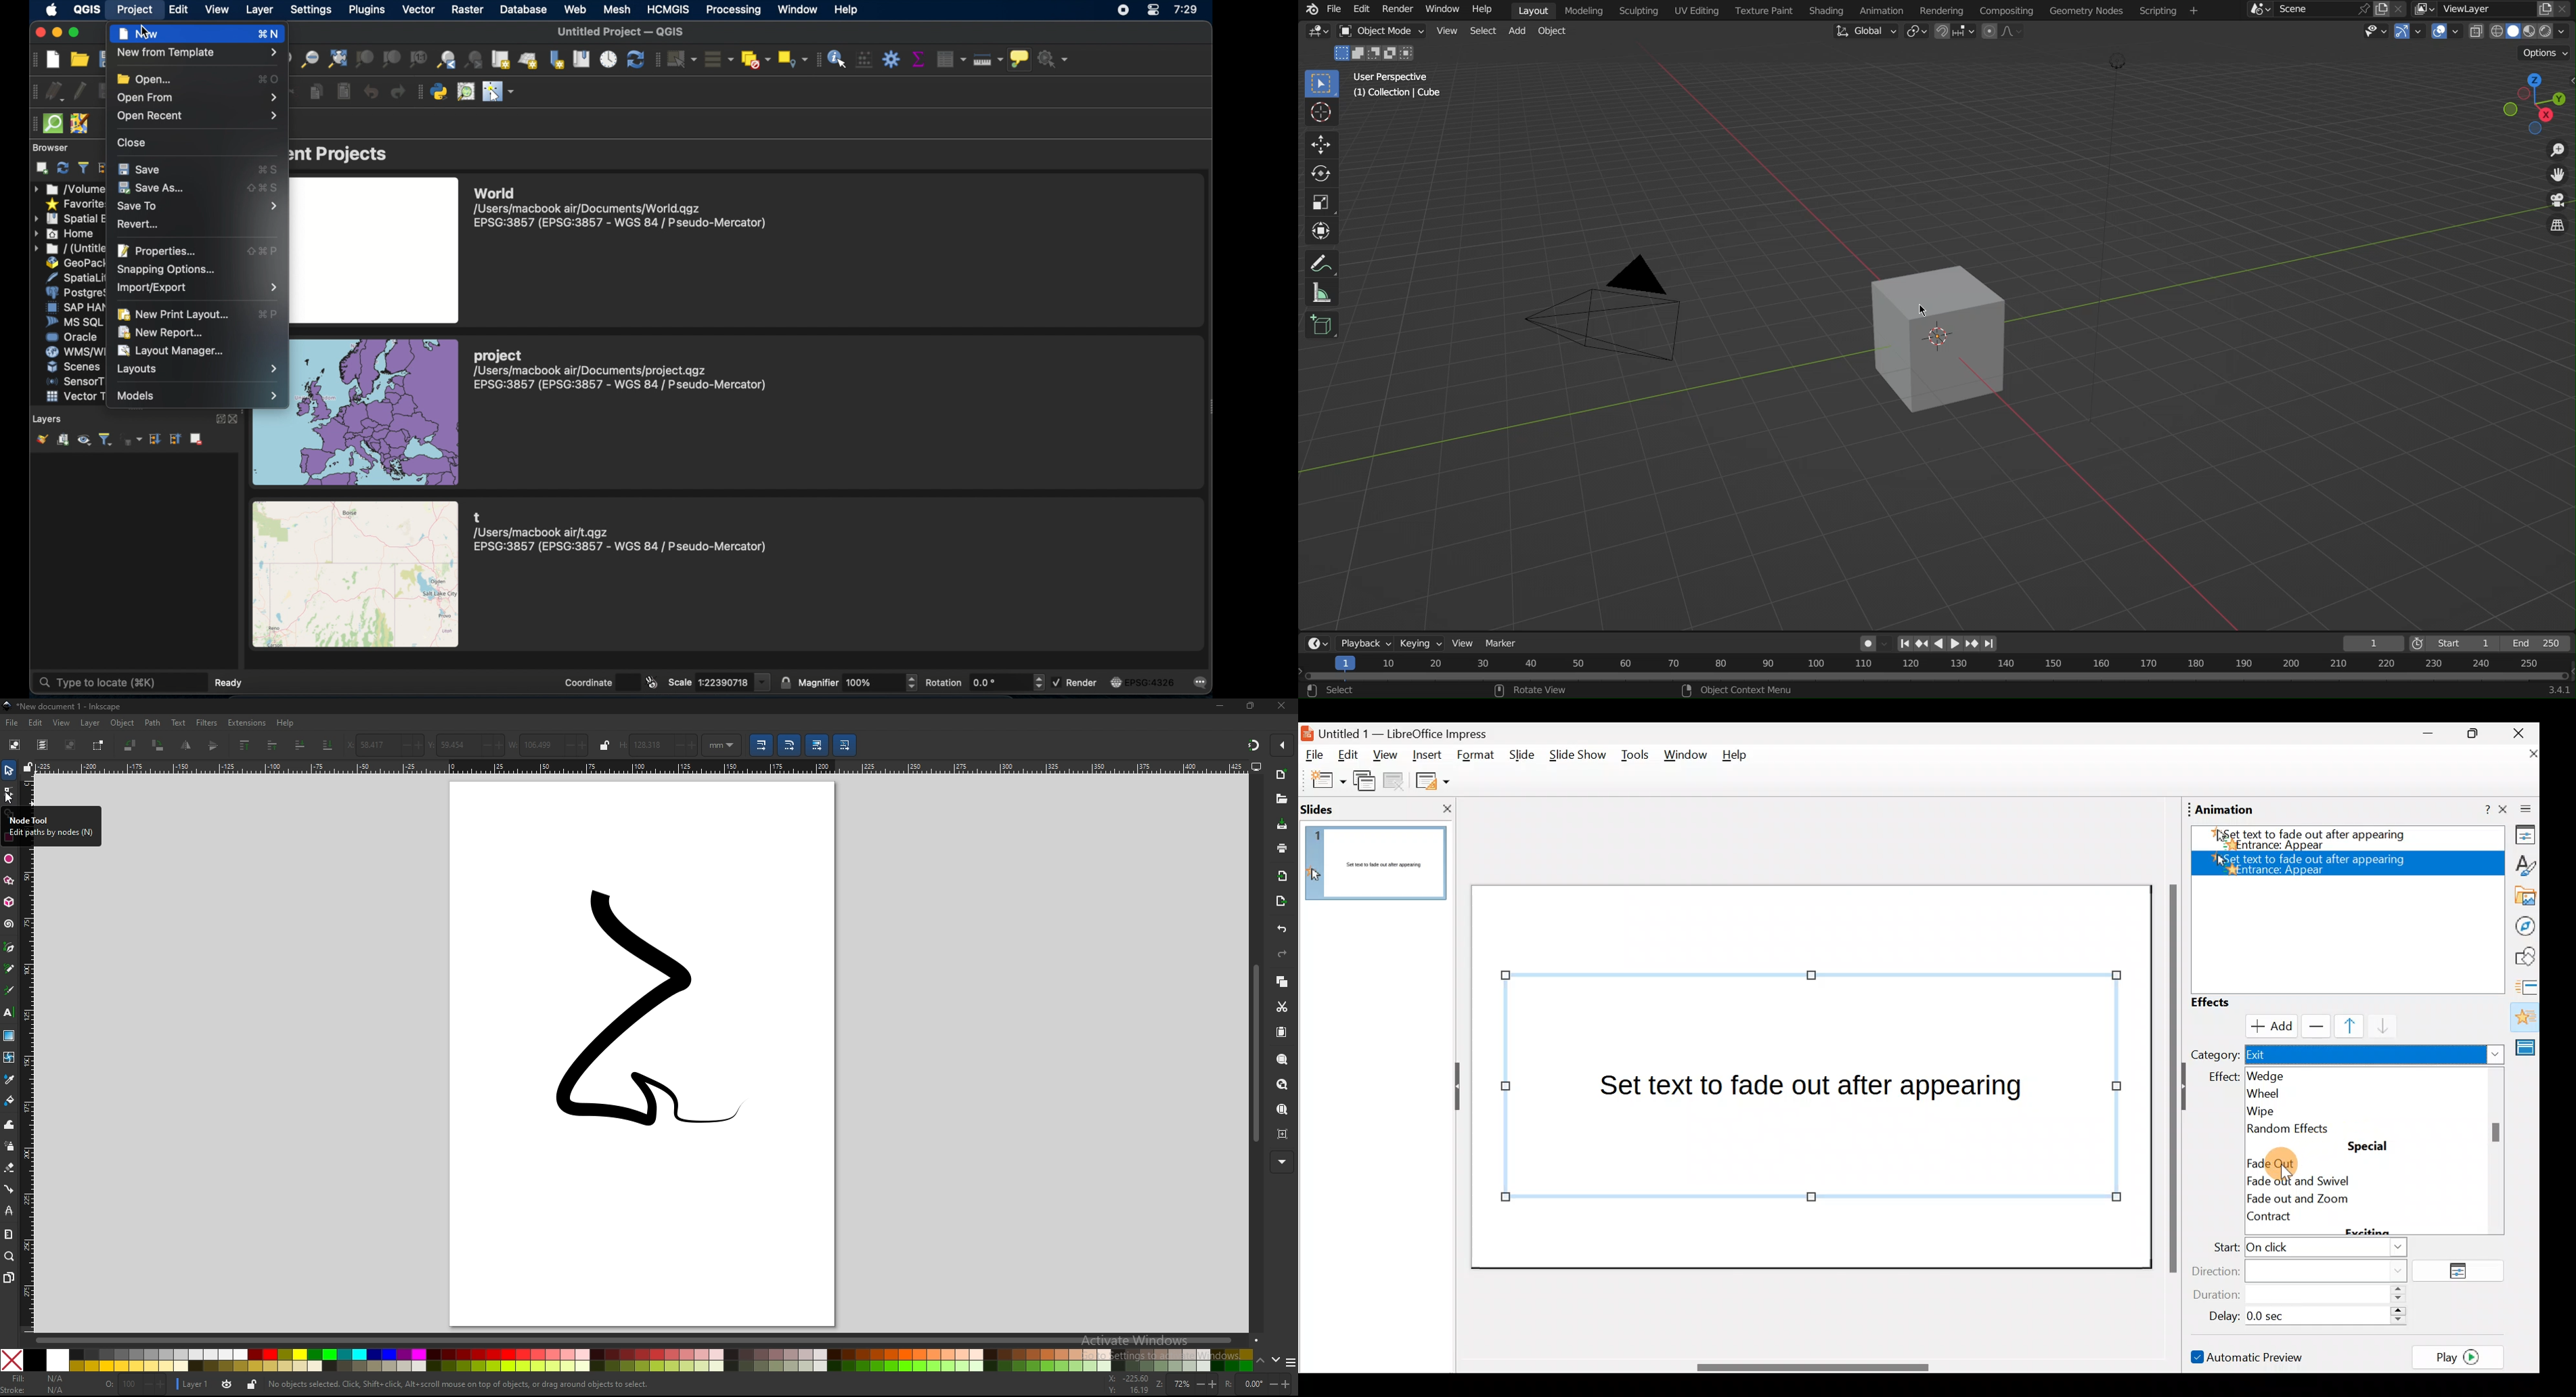 The image size is (2576, 1400). Describe the element at coordinates (1950, 642) in the screenshot. I see `Controls` at that location.